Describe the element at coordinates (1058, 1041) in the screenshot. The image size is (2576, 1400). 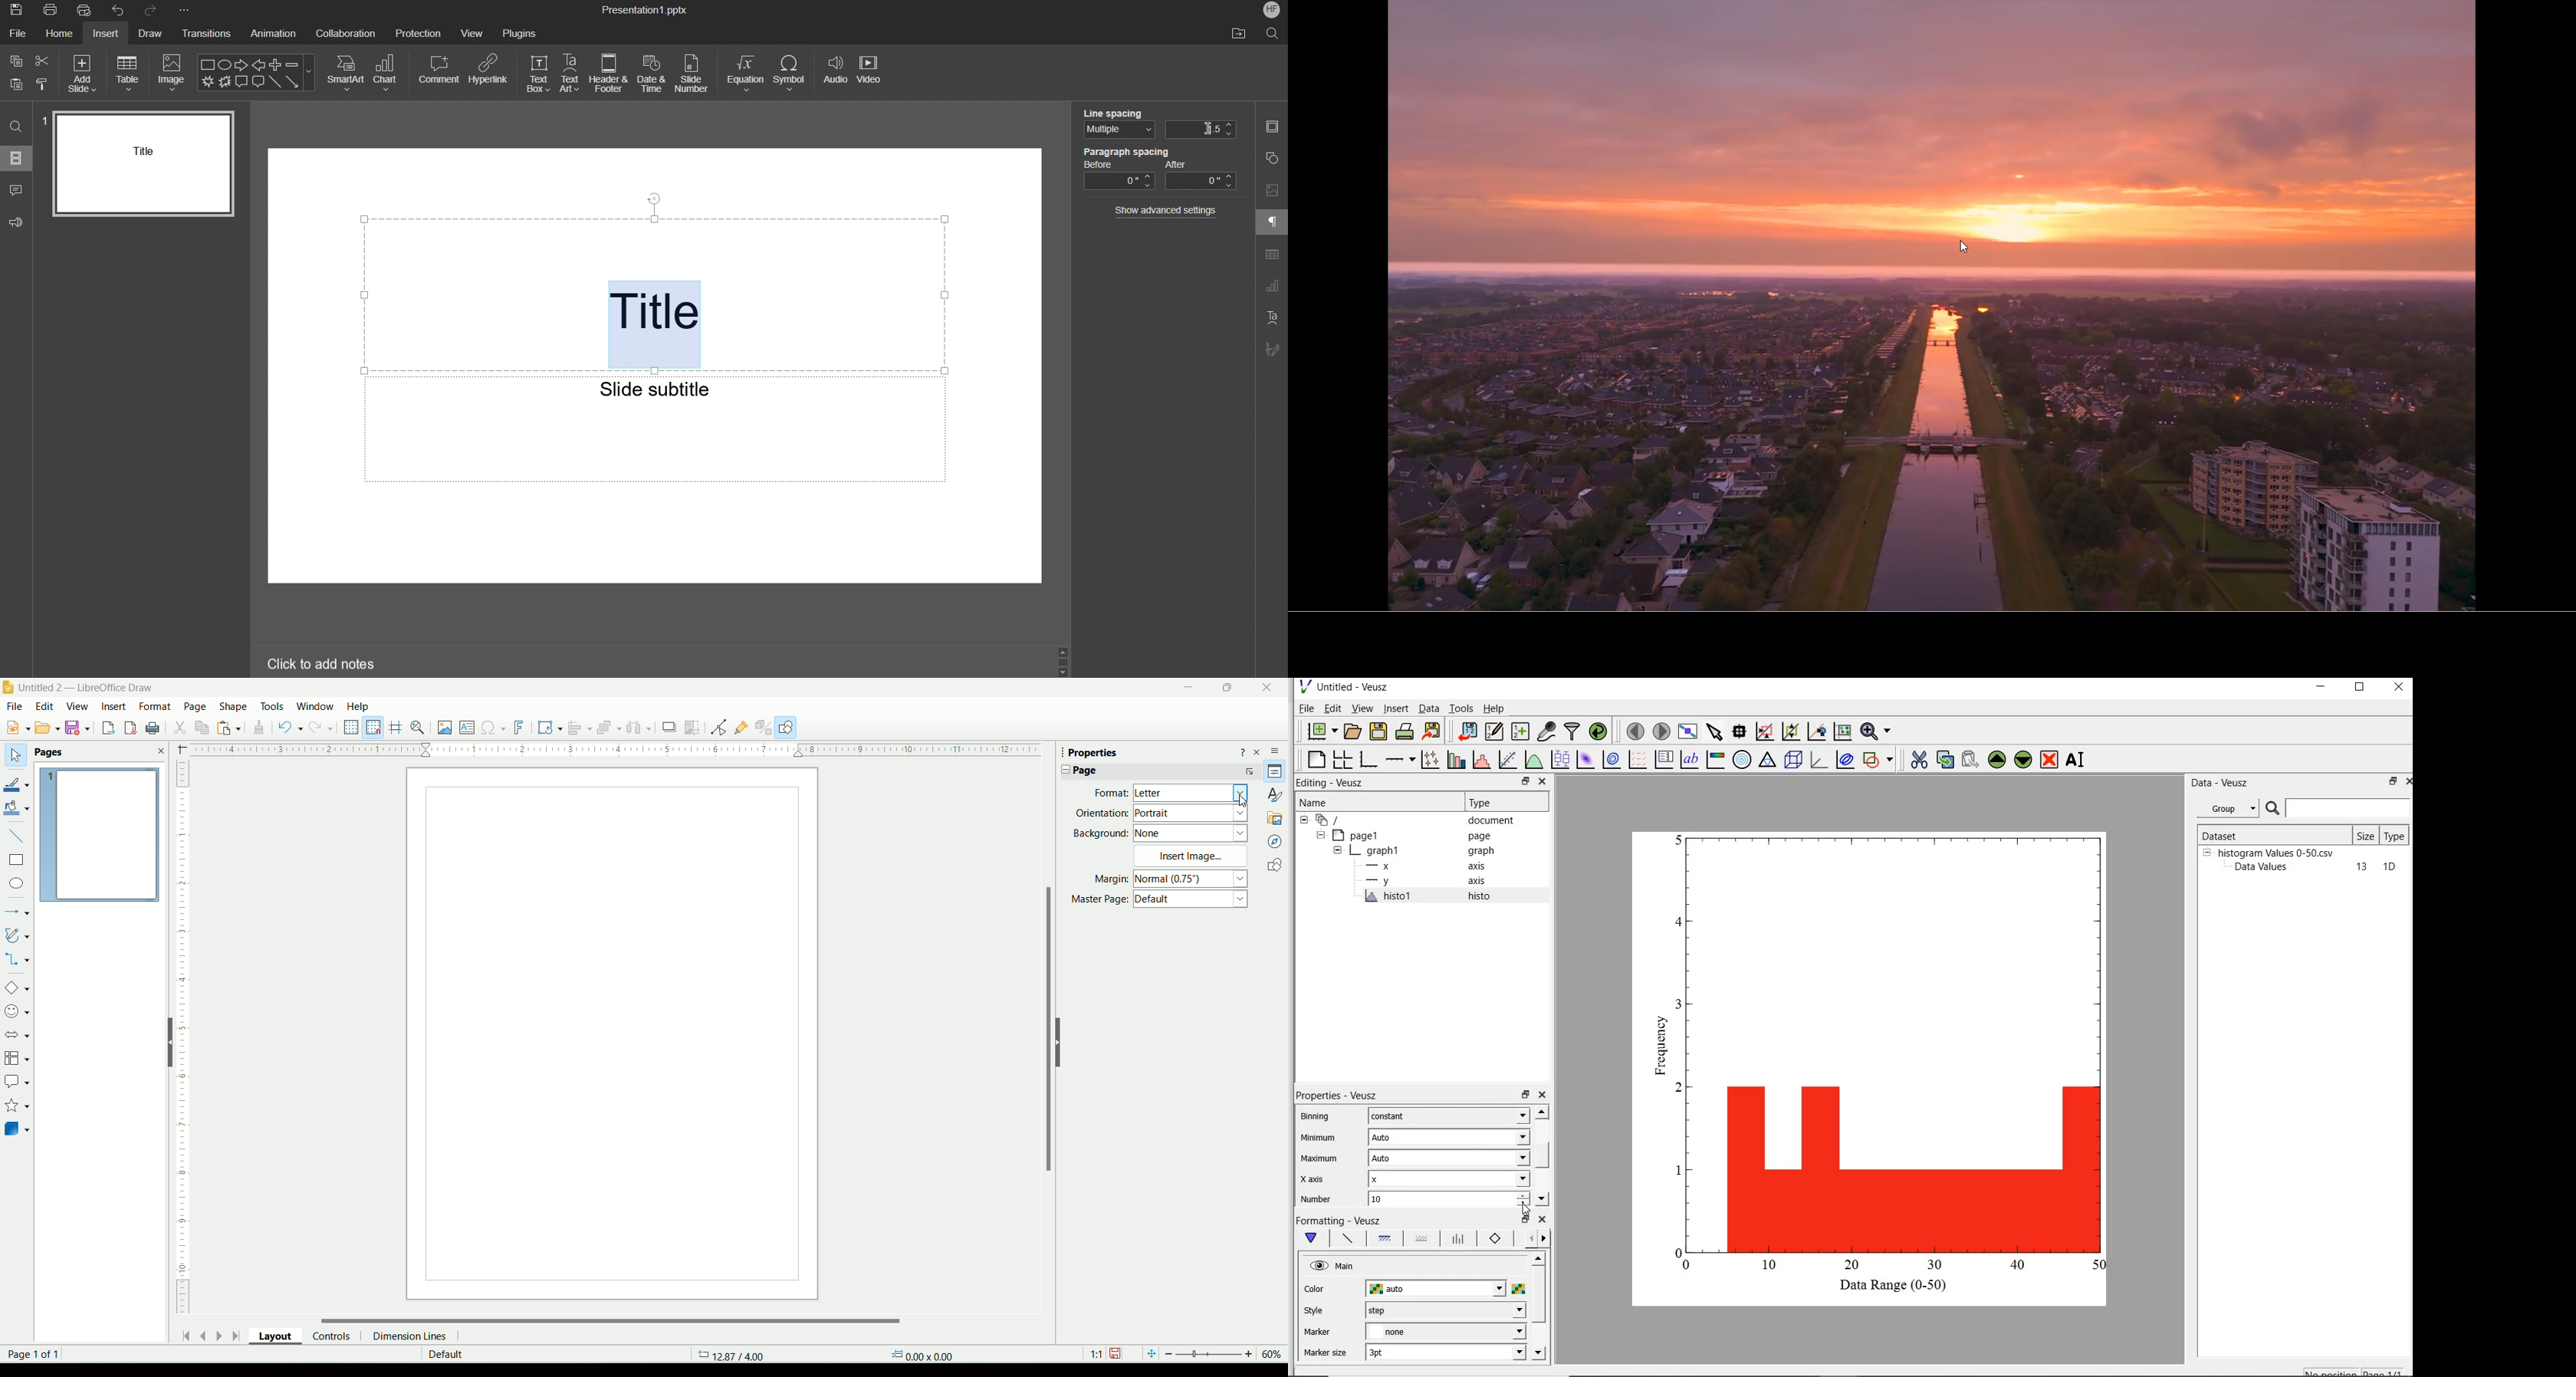
I see `hide` at that location.